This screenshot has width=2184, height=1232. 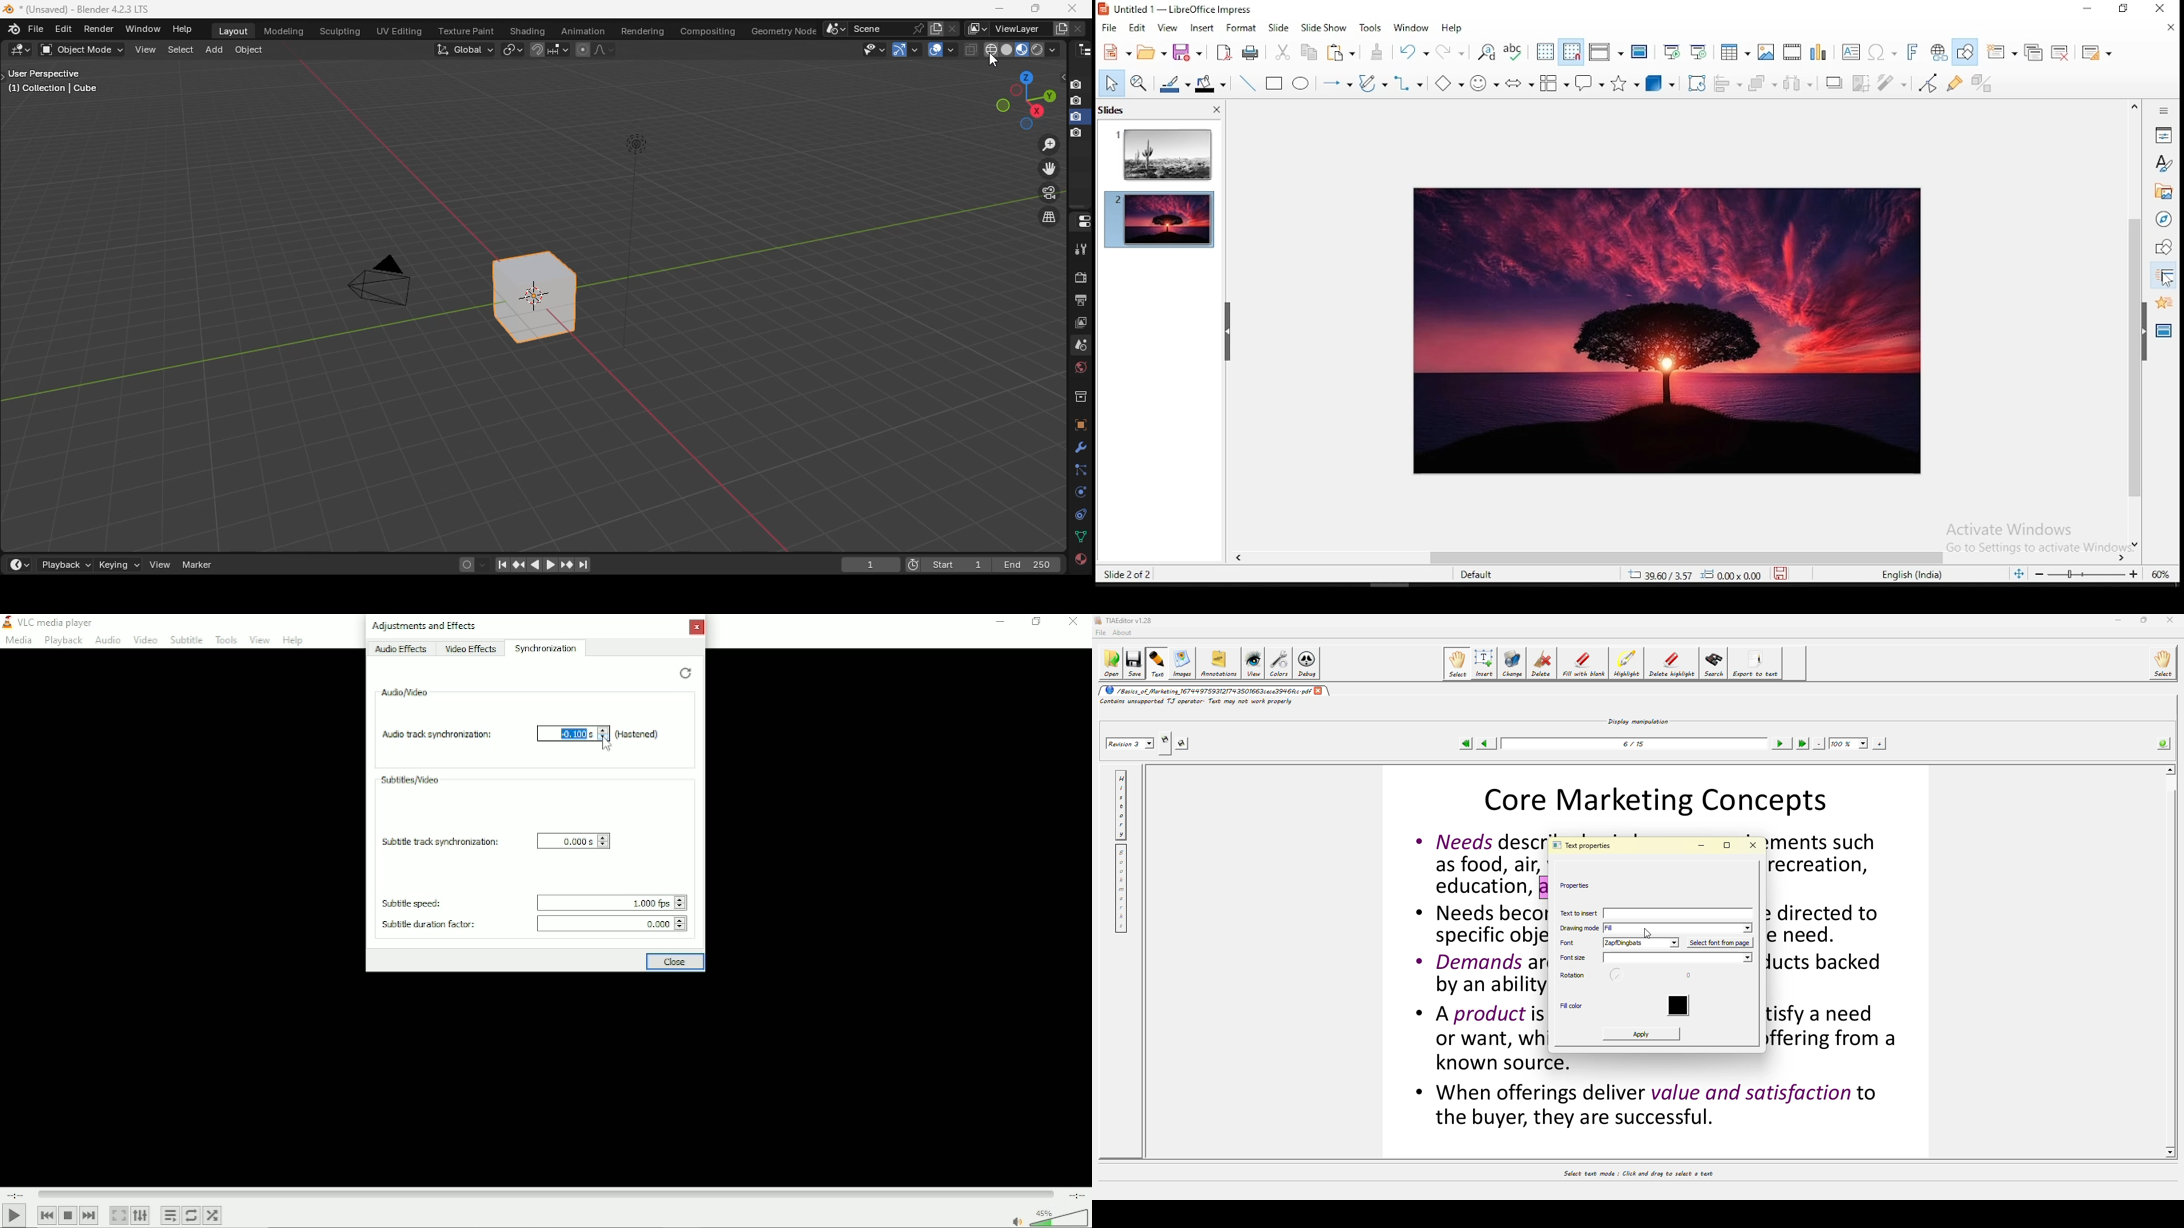 I want to click on edit, so click(x=1139, y=28).